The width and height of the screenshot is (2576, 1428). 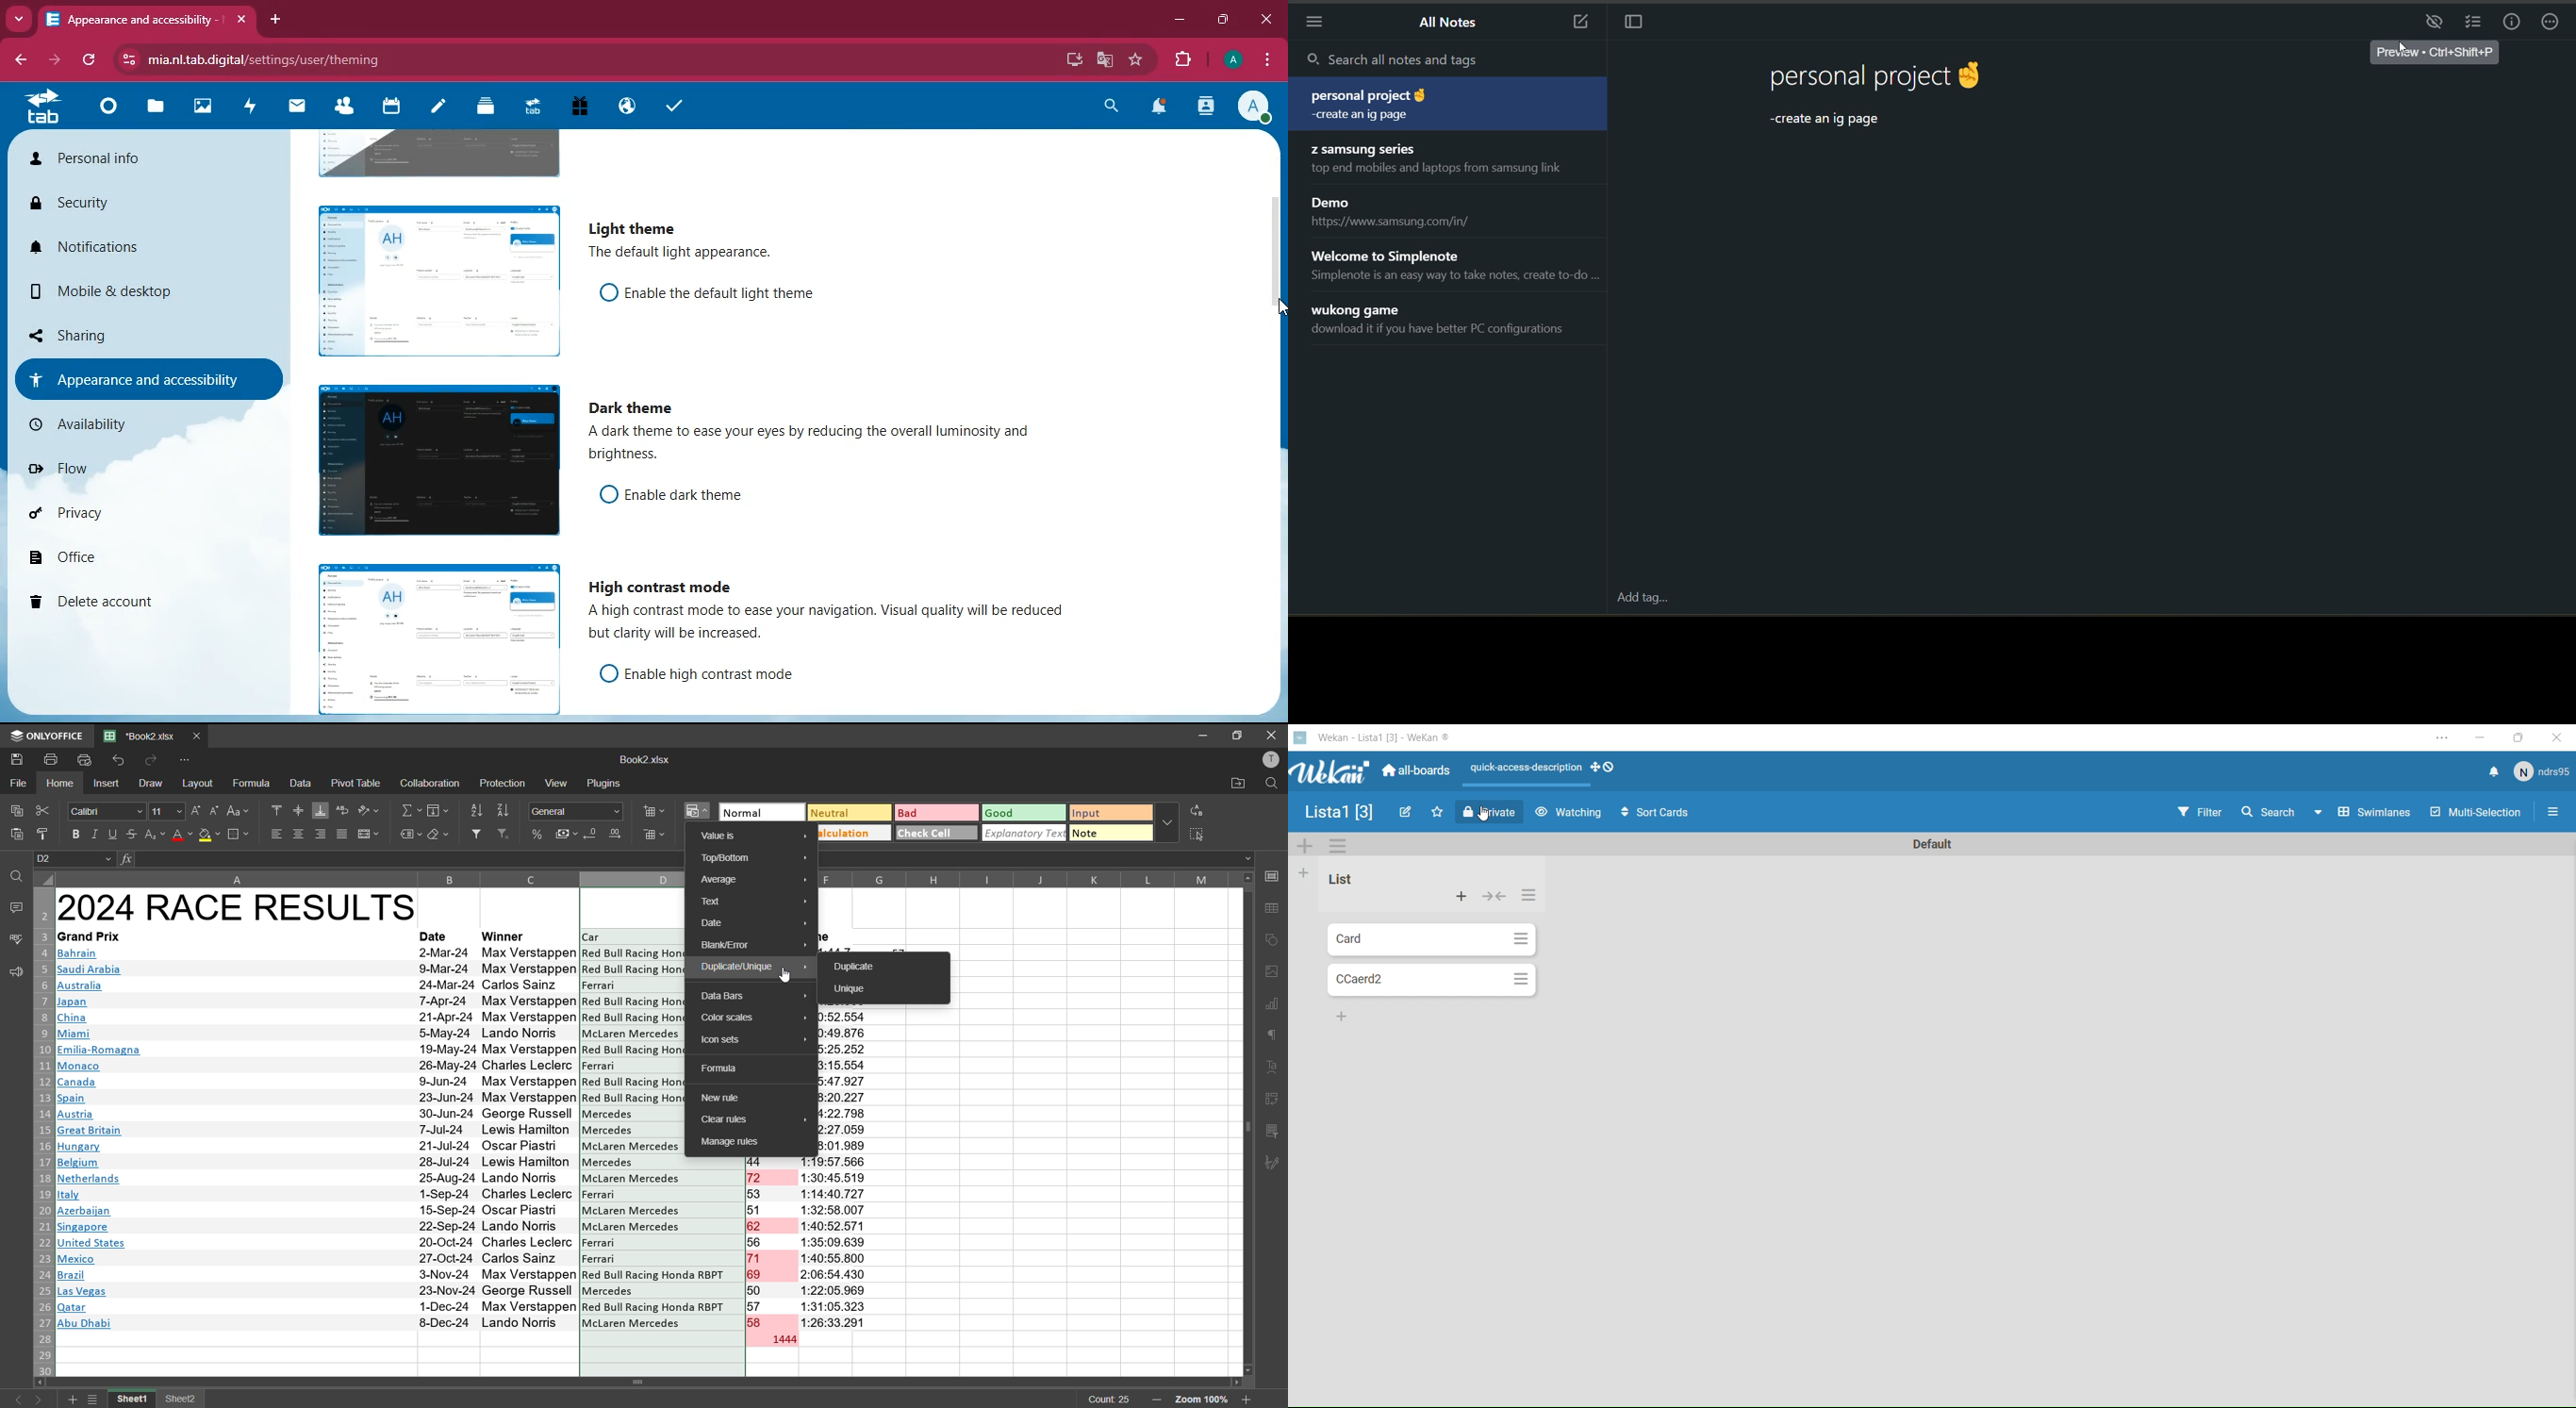 What do you see at coordinates (482, 108) in the screenshot?
I see `layers` at bounding box center [482, 108].